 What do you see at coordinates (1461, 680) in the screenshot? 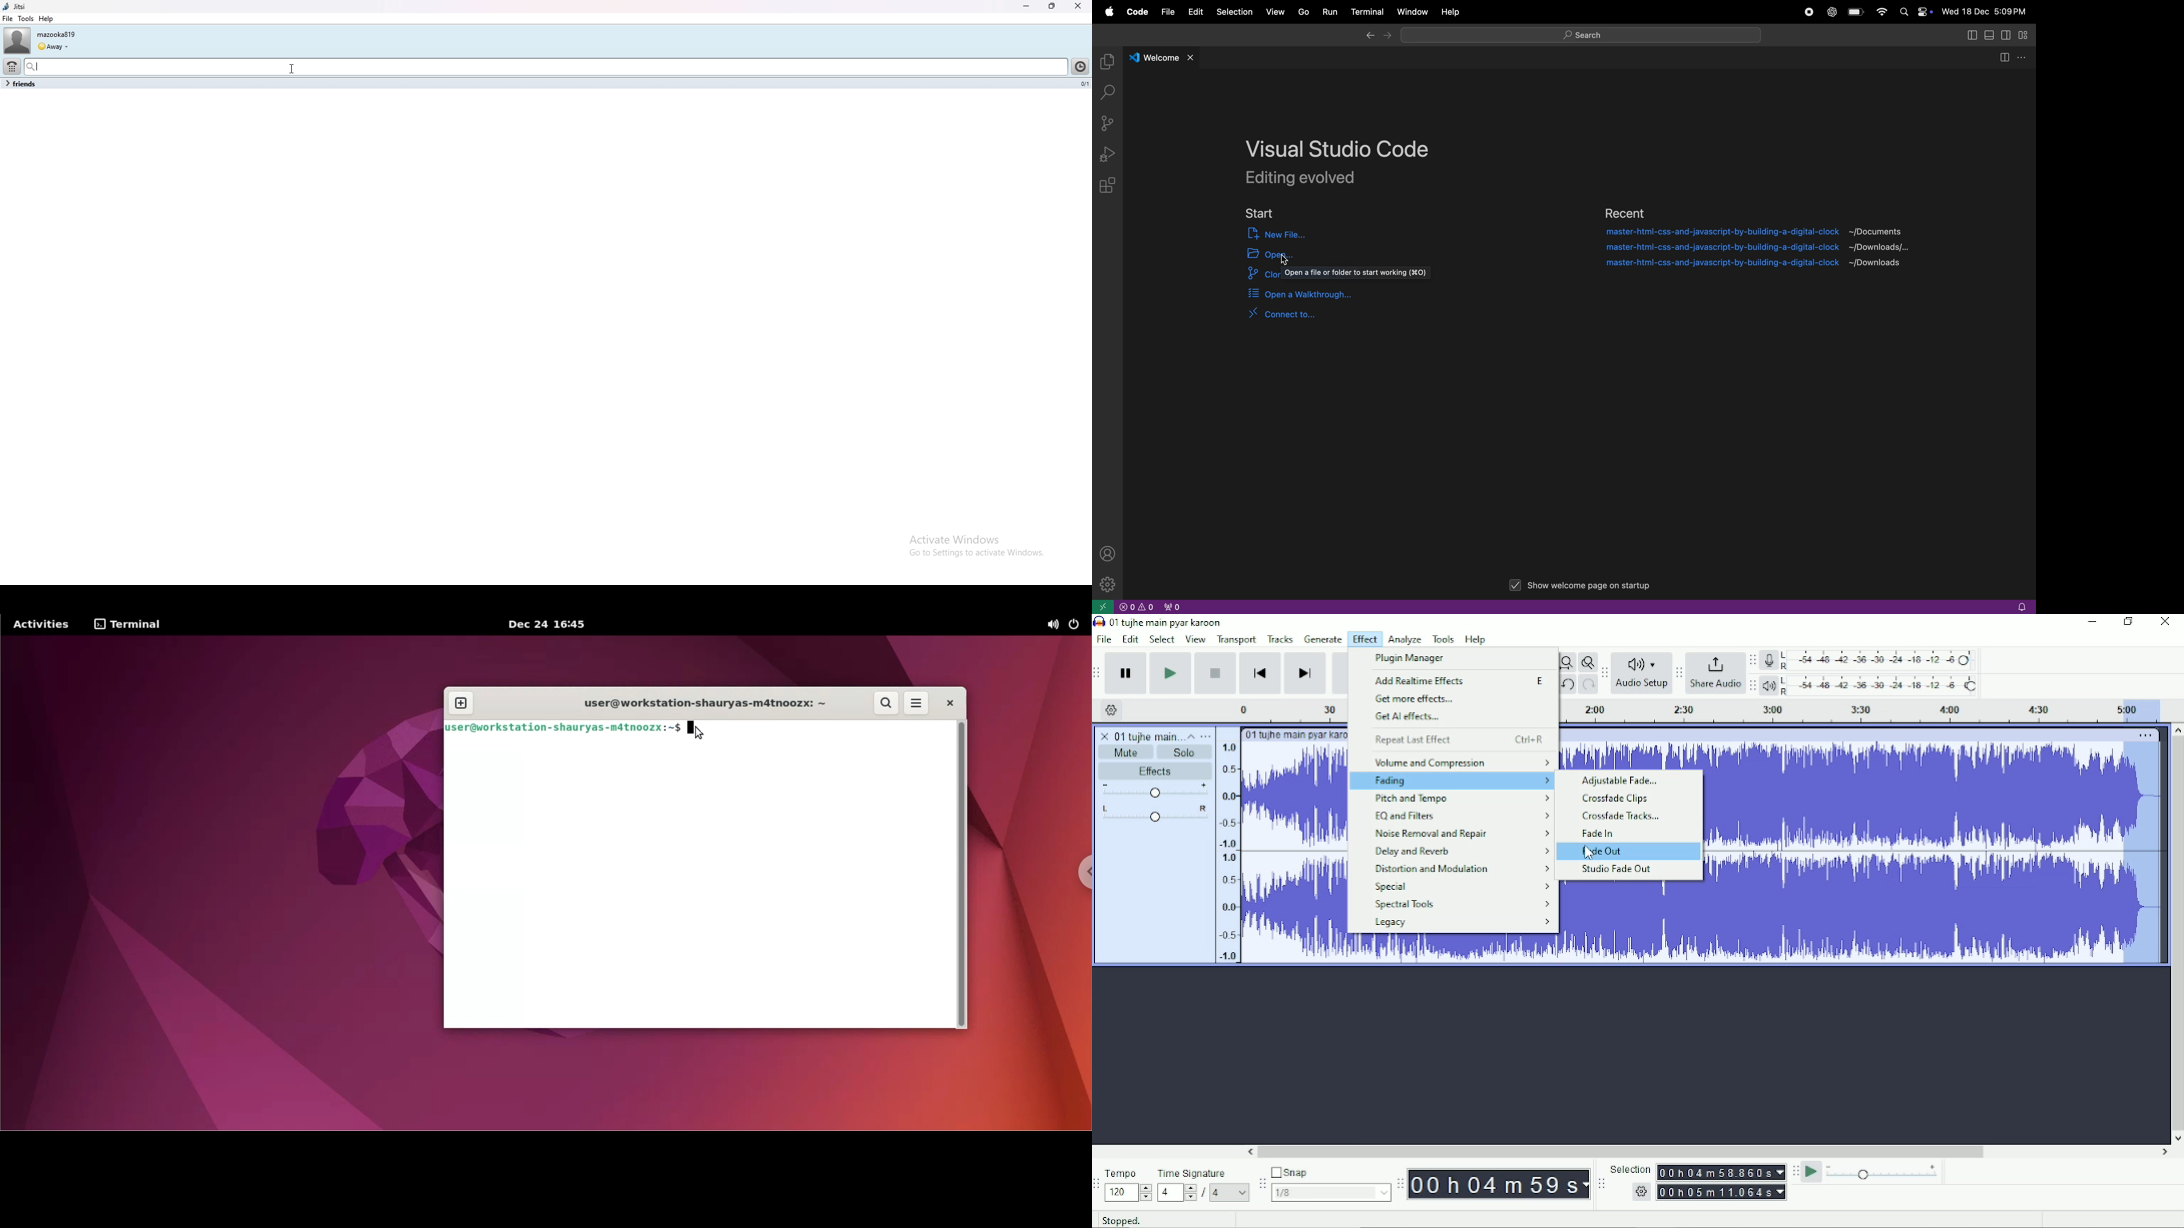
I see `Add Realtime Effects` at bounding box center [1461, 680].